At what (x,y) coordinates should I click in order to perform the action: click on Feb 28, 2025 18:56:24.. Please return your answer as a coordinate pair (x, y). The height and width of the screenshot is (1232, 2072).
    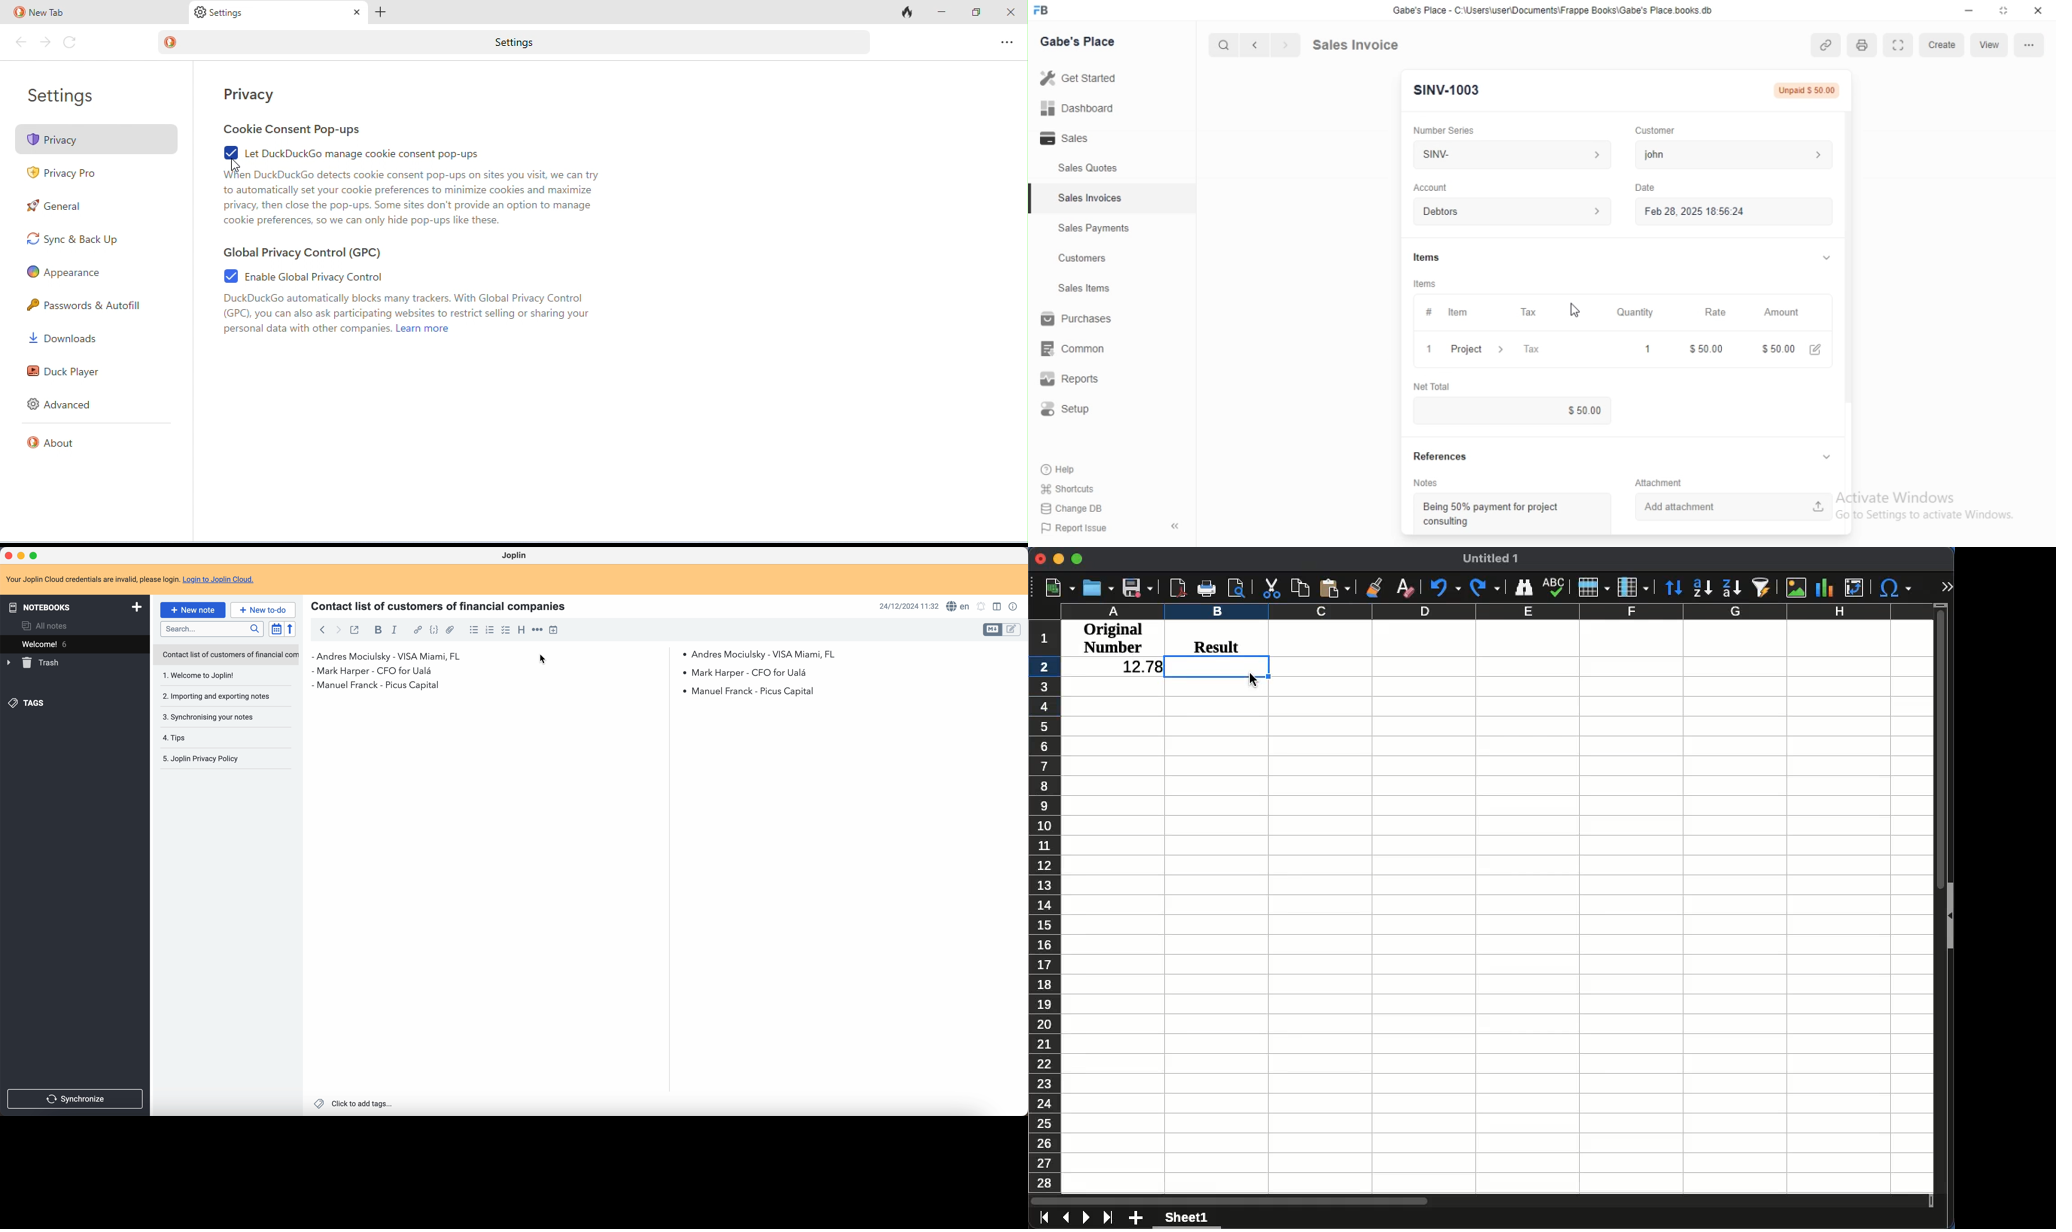
    Looking at the image, I should click on (1731, 210).